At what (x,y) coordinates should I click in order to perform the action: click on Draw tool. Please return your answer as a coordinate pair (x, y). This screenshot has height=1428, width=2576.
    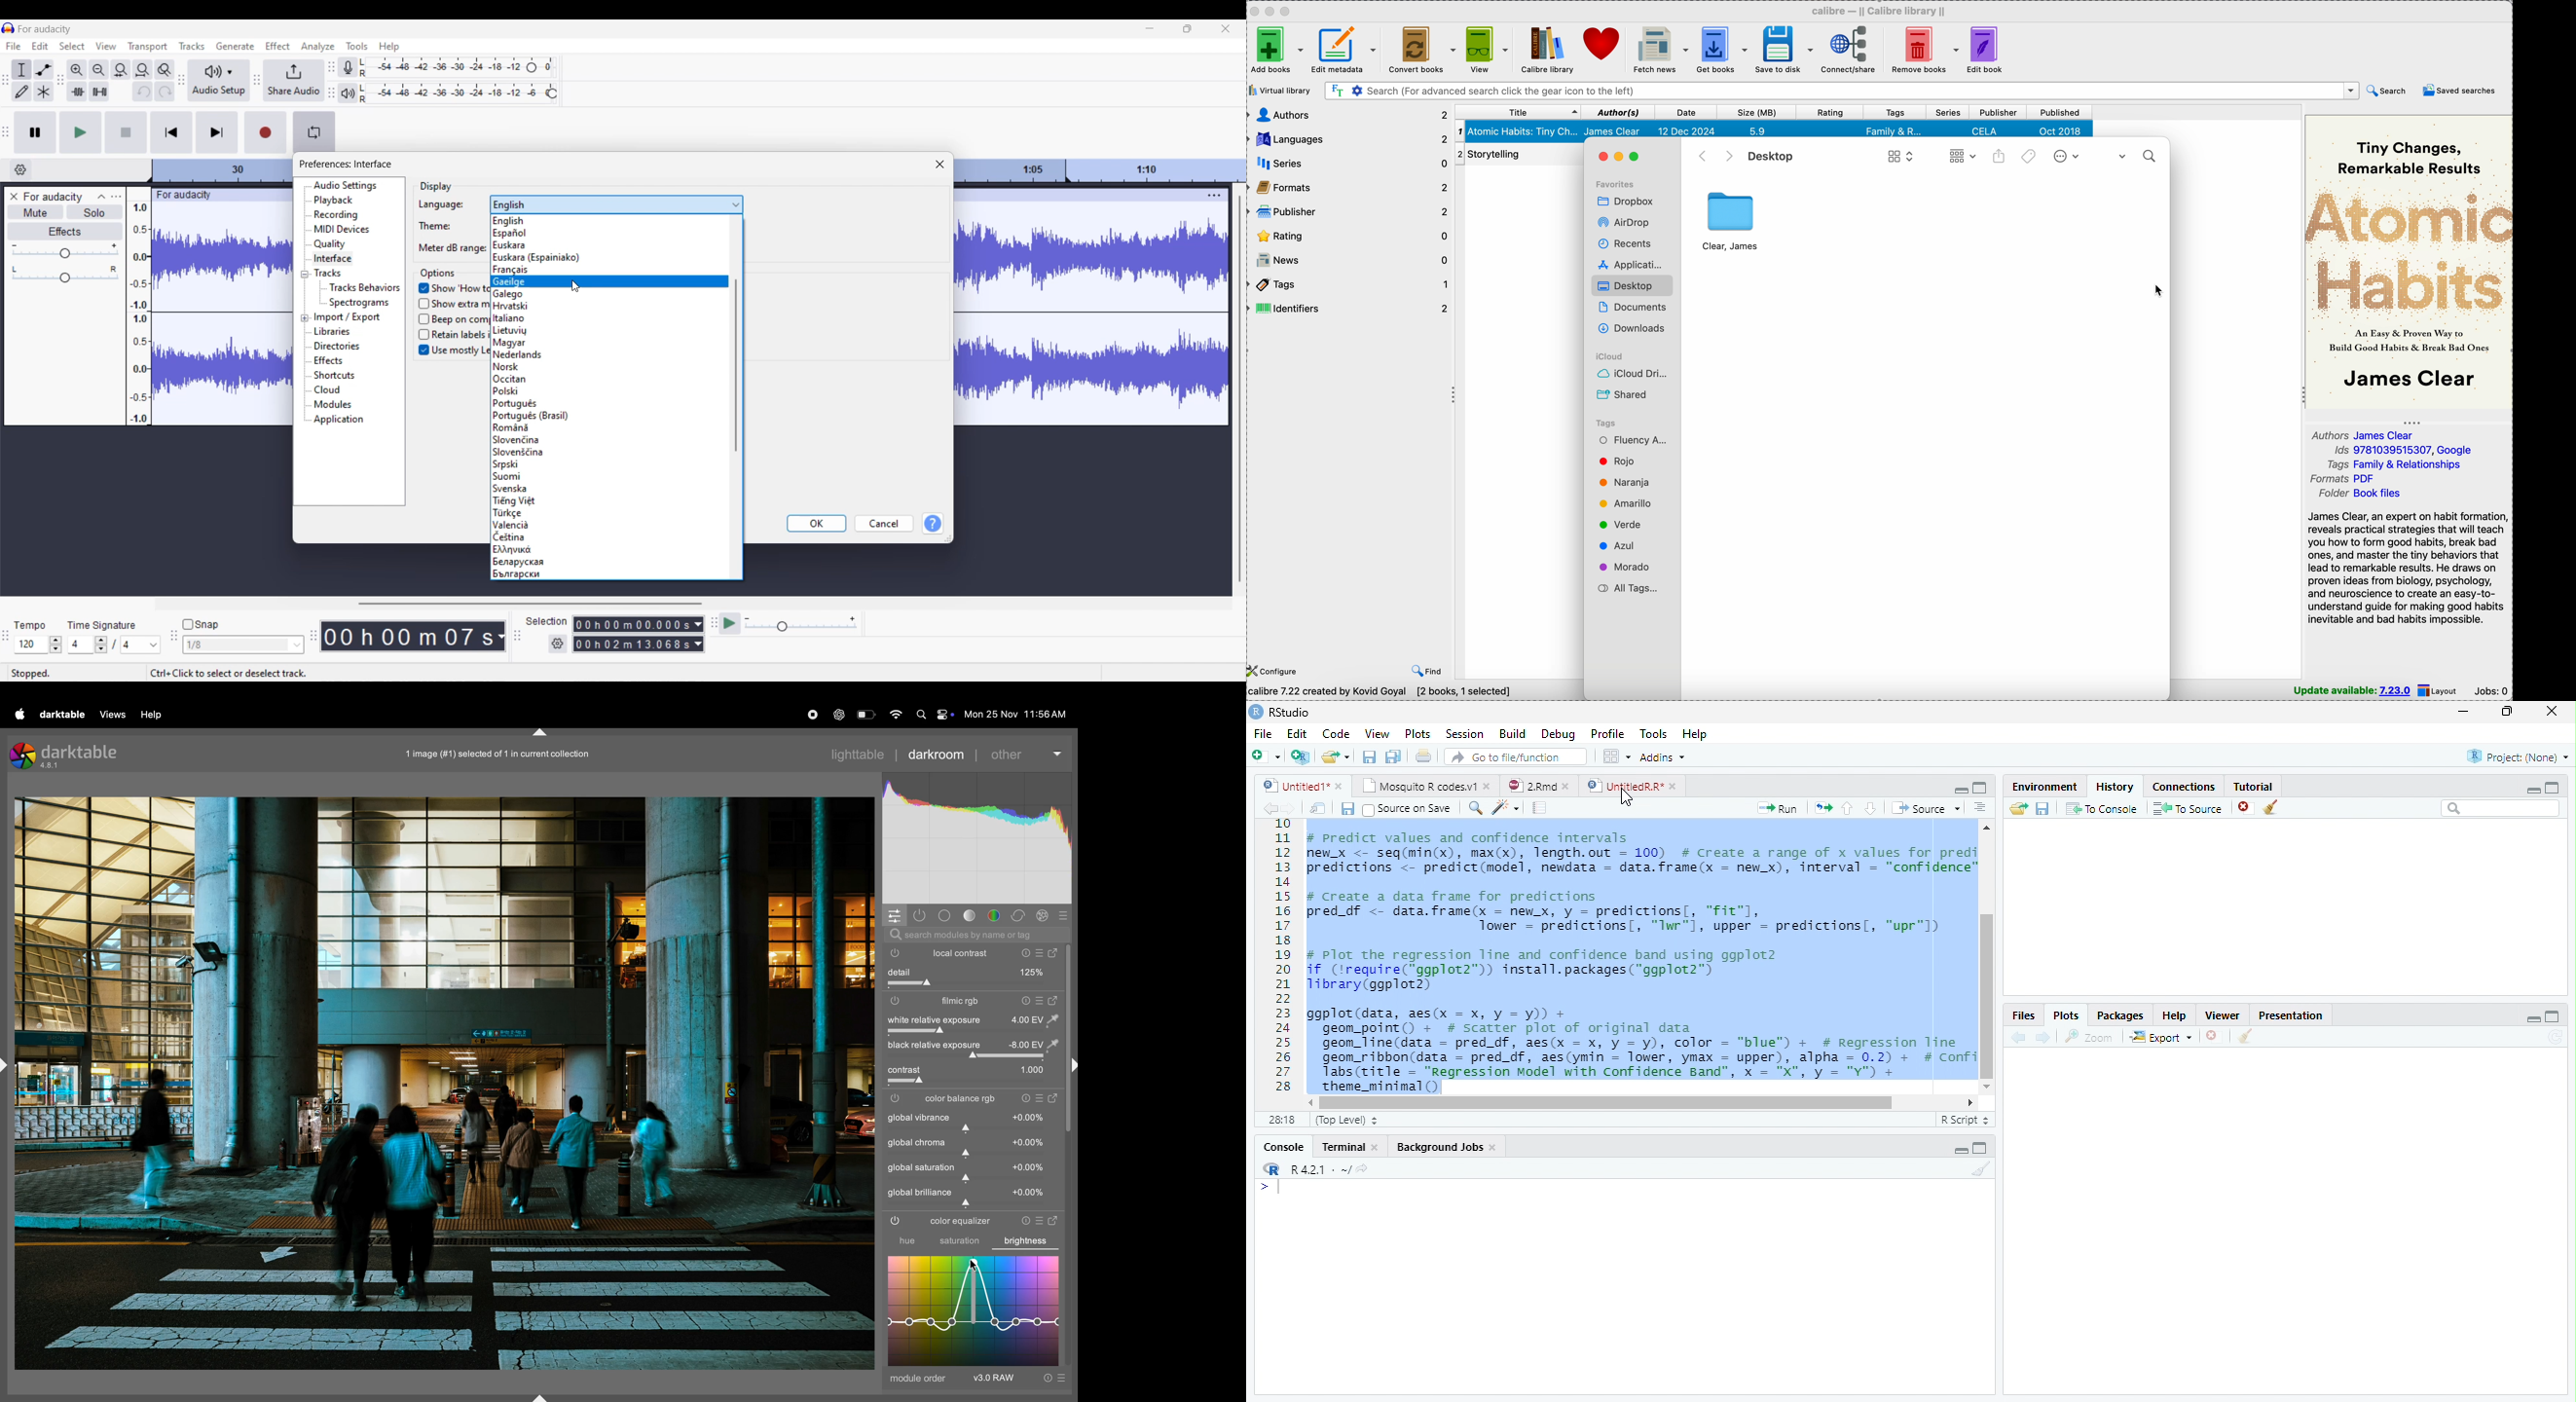
    Looking at the image, I should click on (22, 91).